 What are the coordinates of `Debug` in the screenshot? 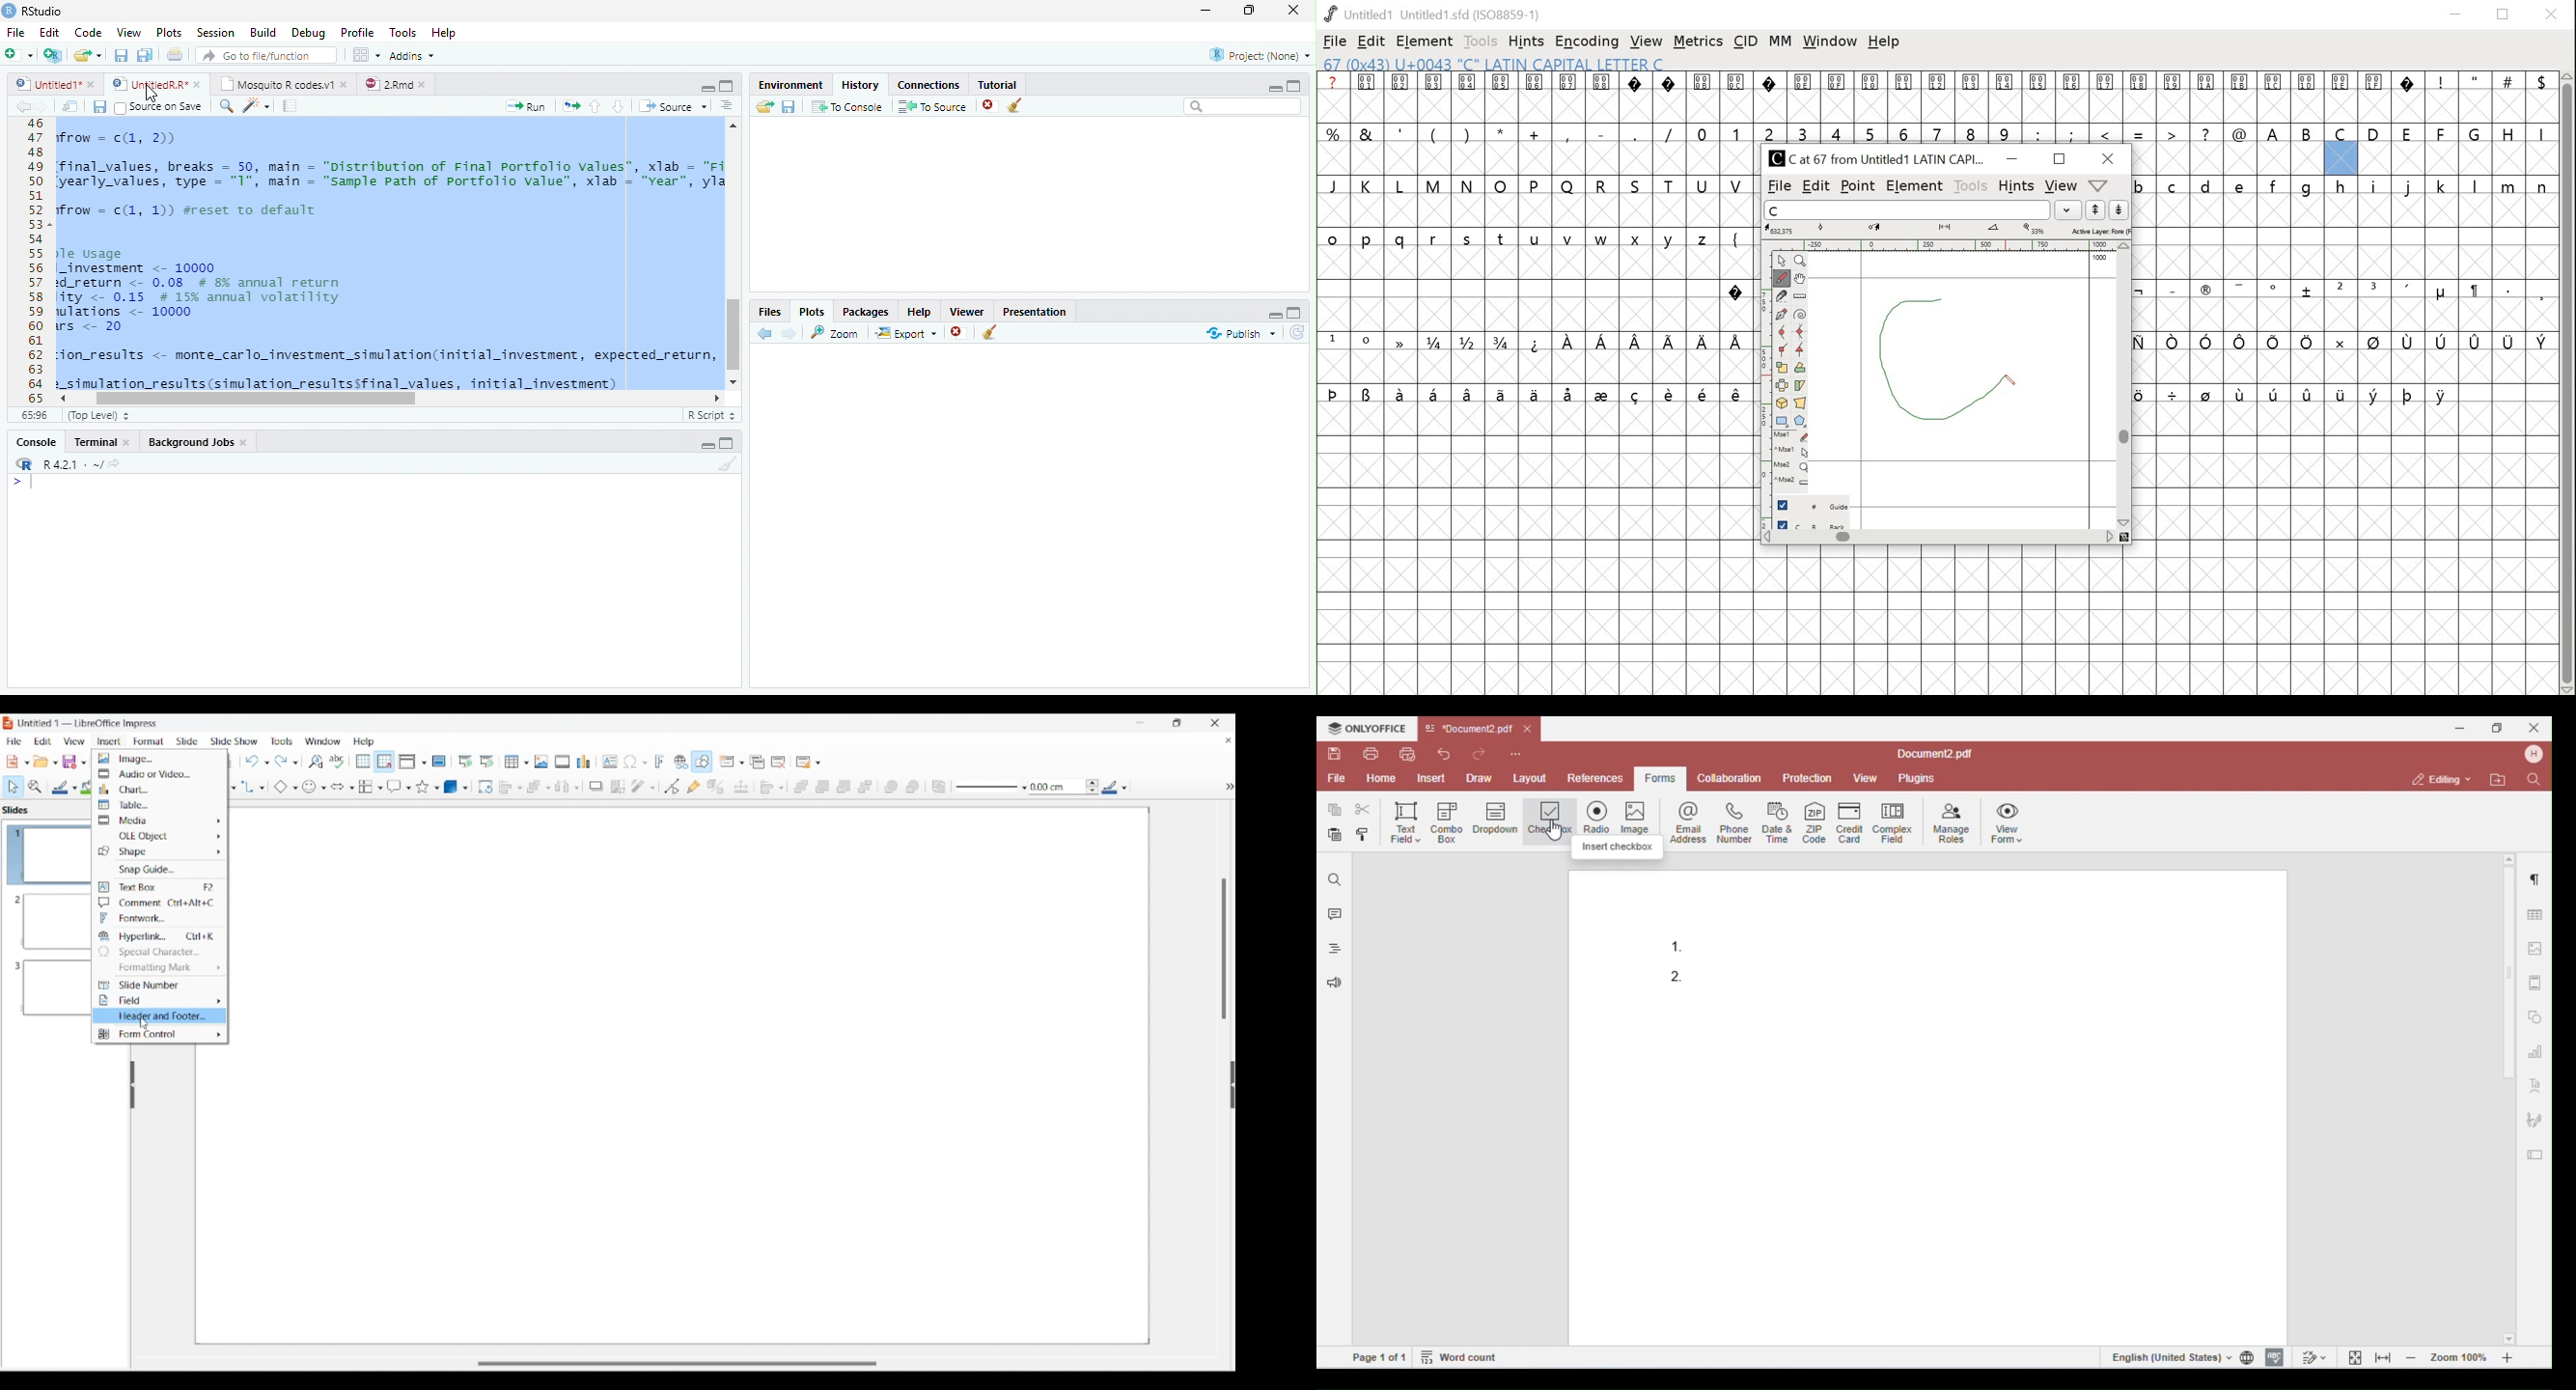 It's located at (307, 33).